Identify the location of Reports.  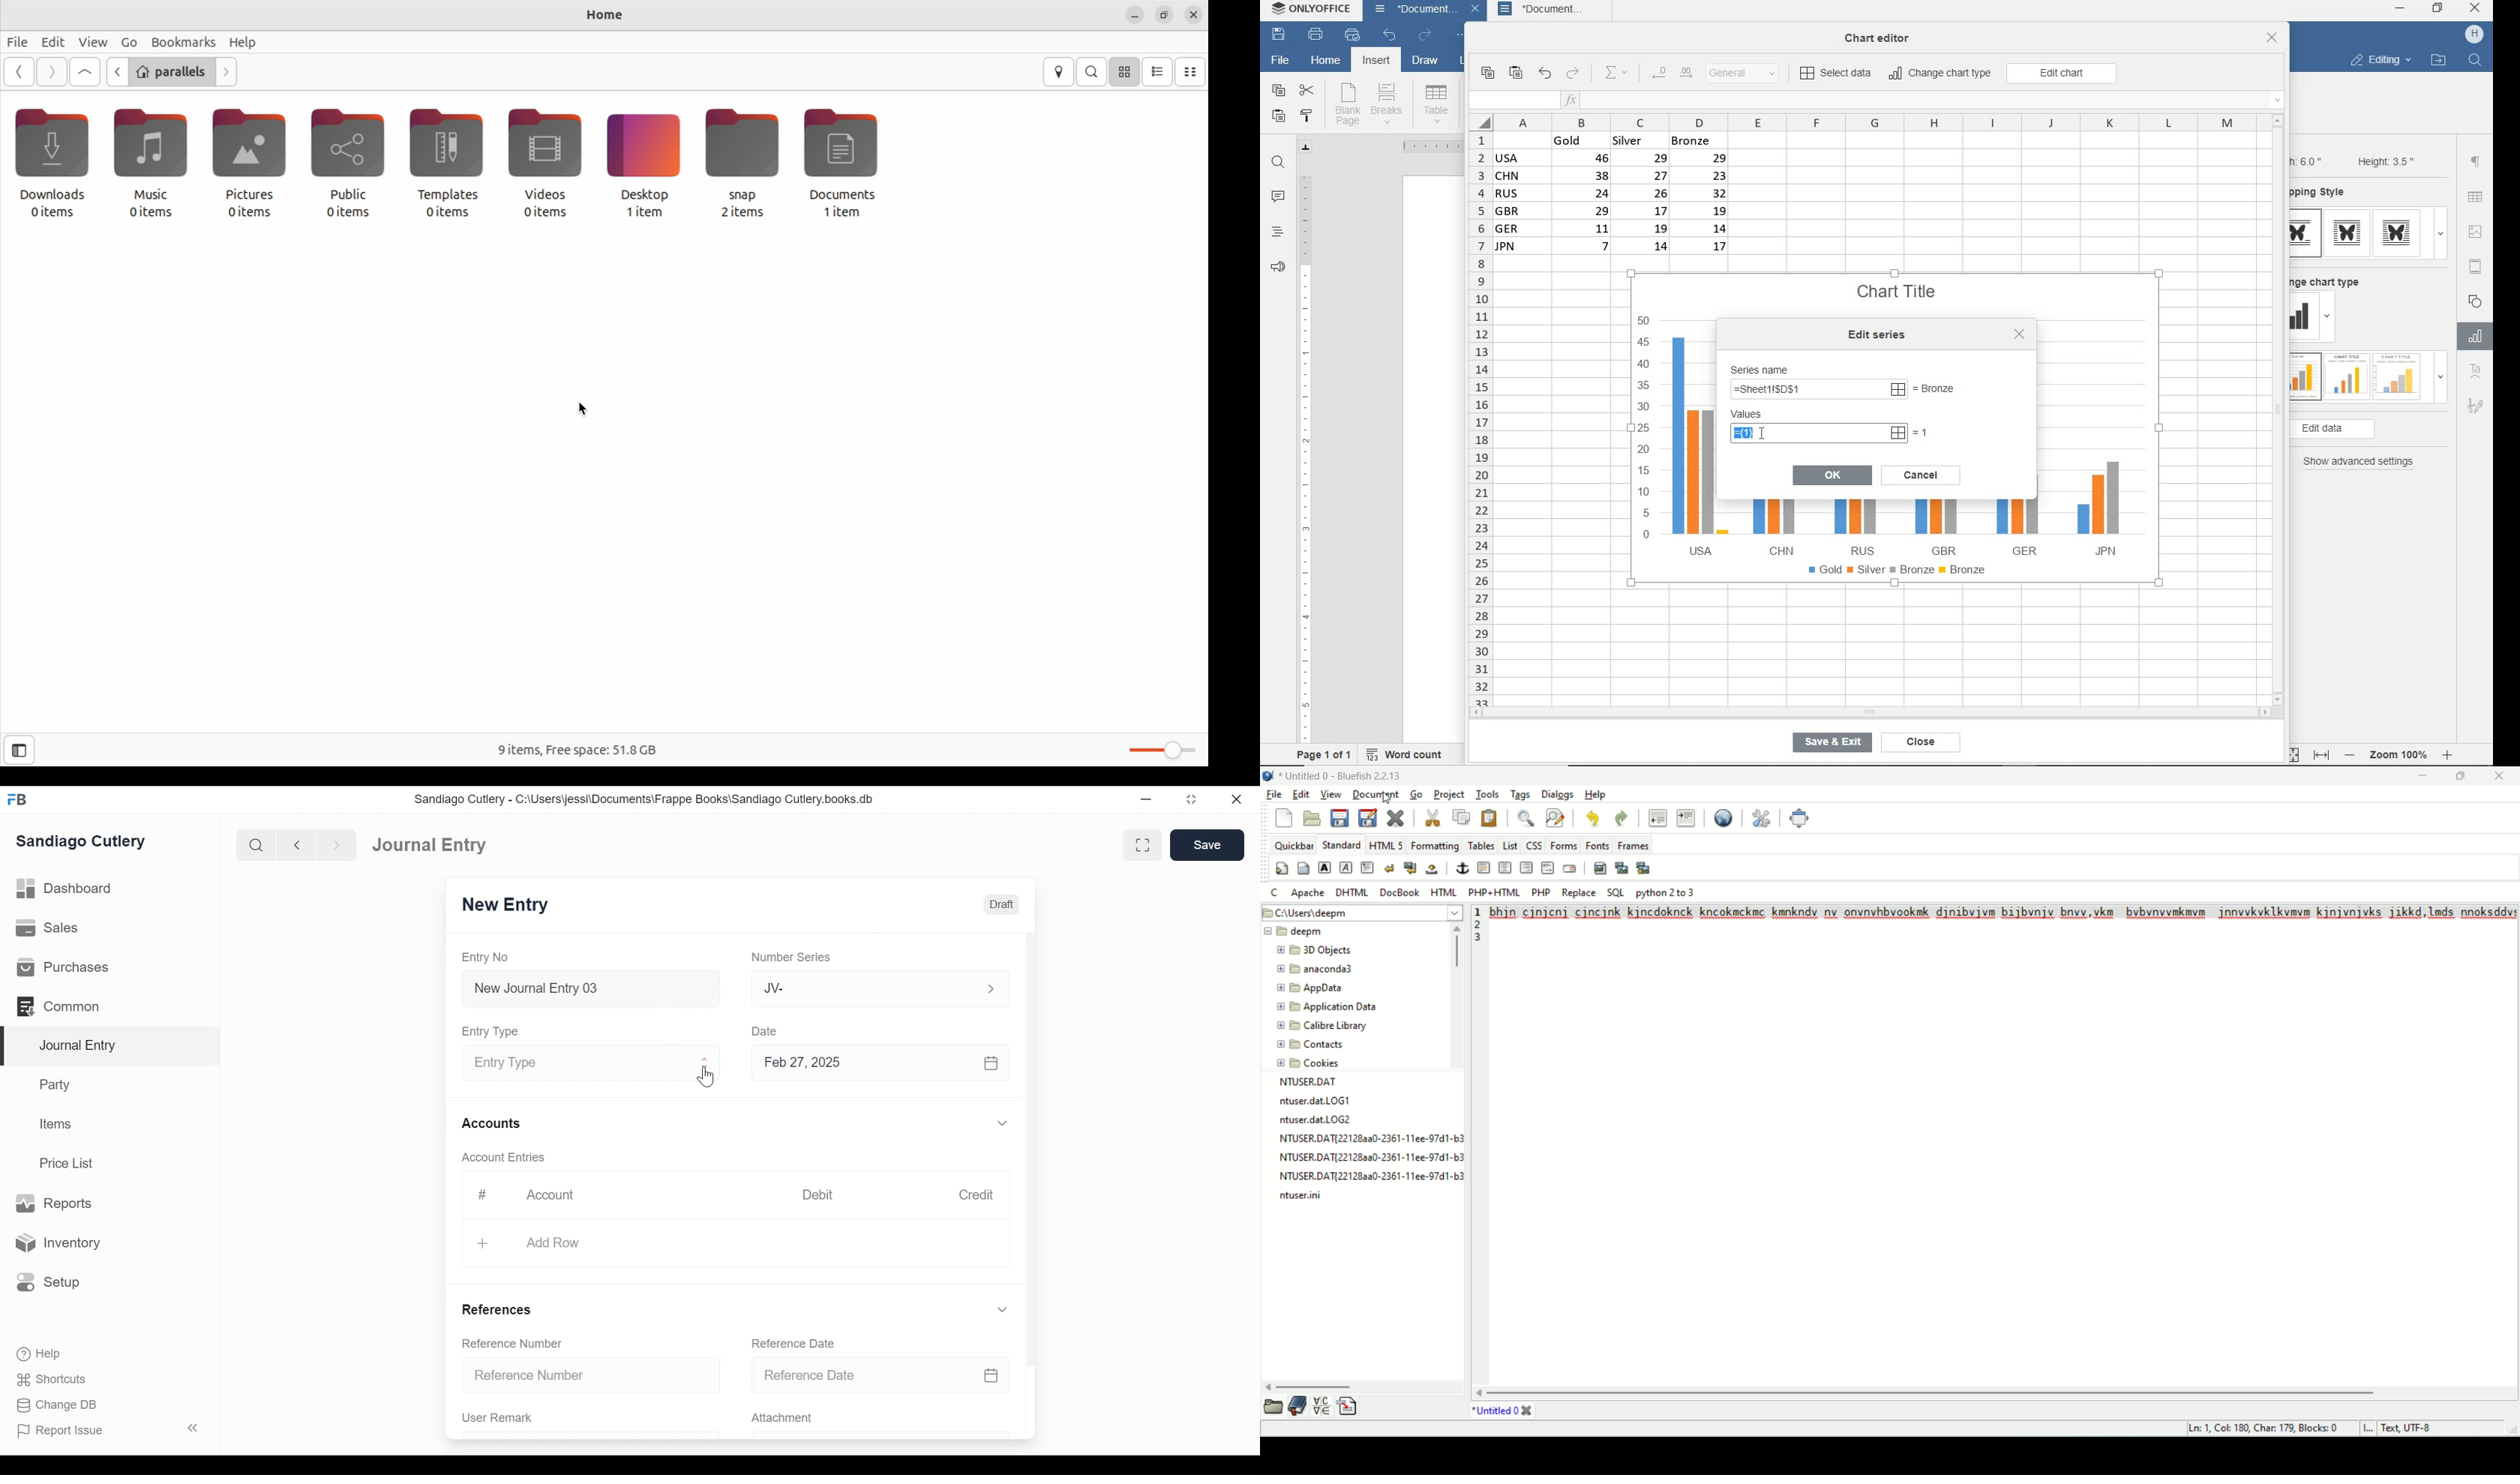
(58, 1203).